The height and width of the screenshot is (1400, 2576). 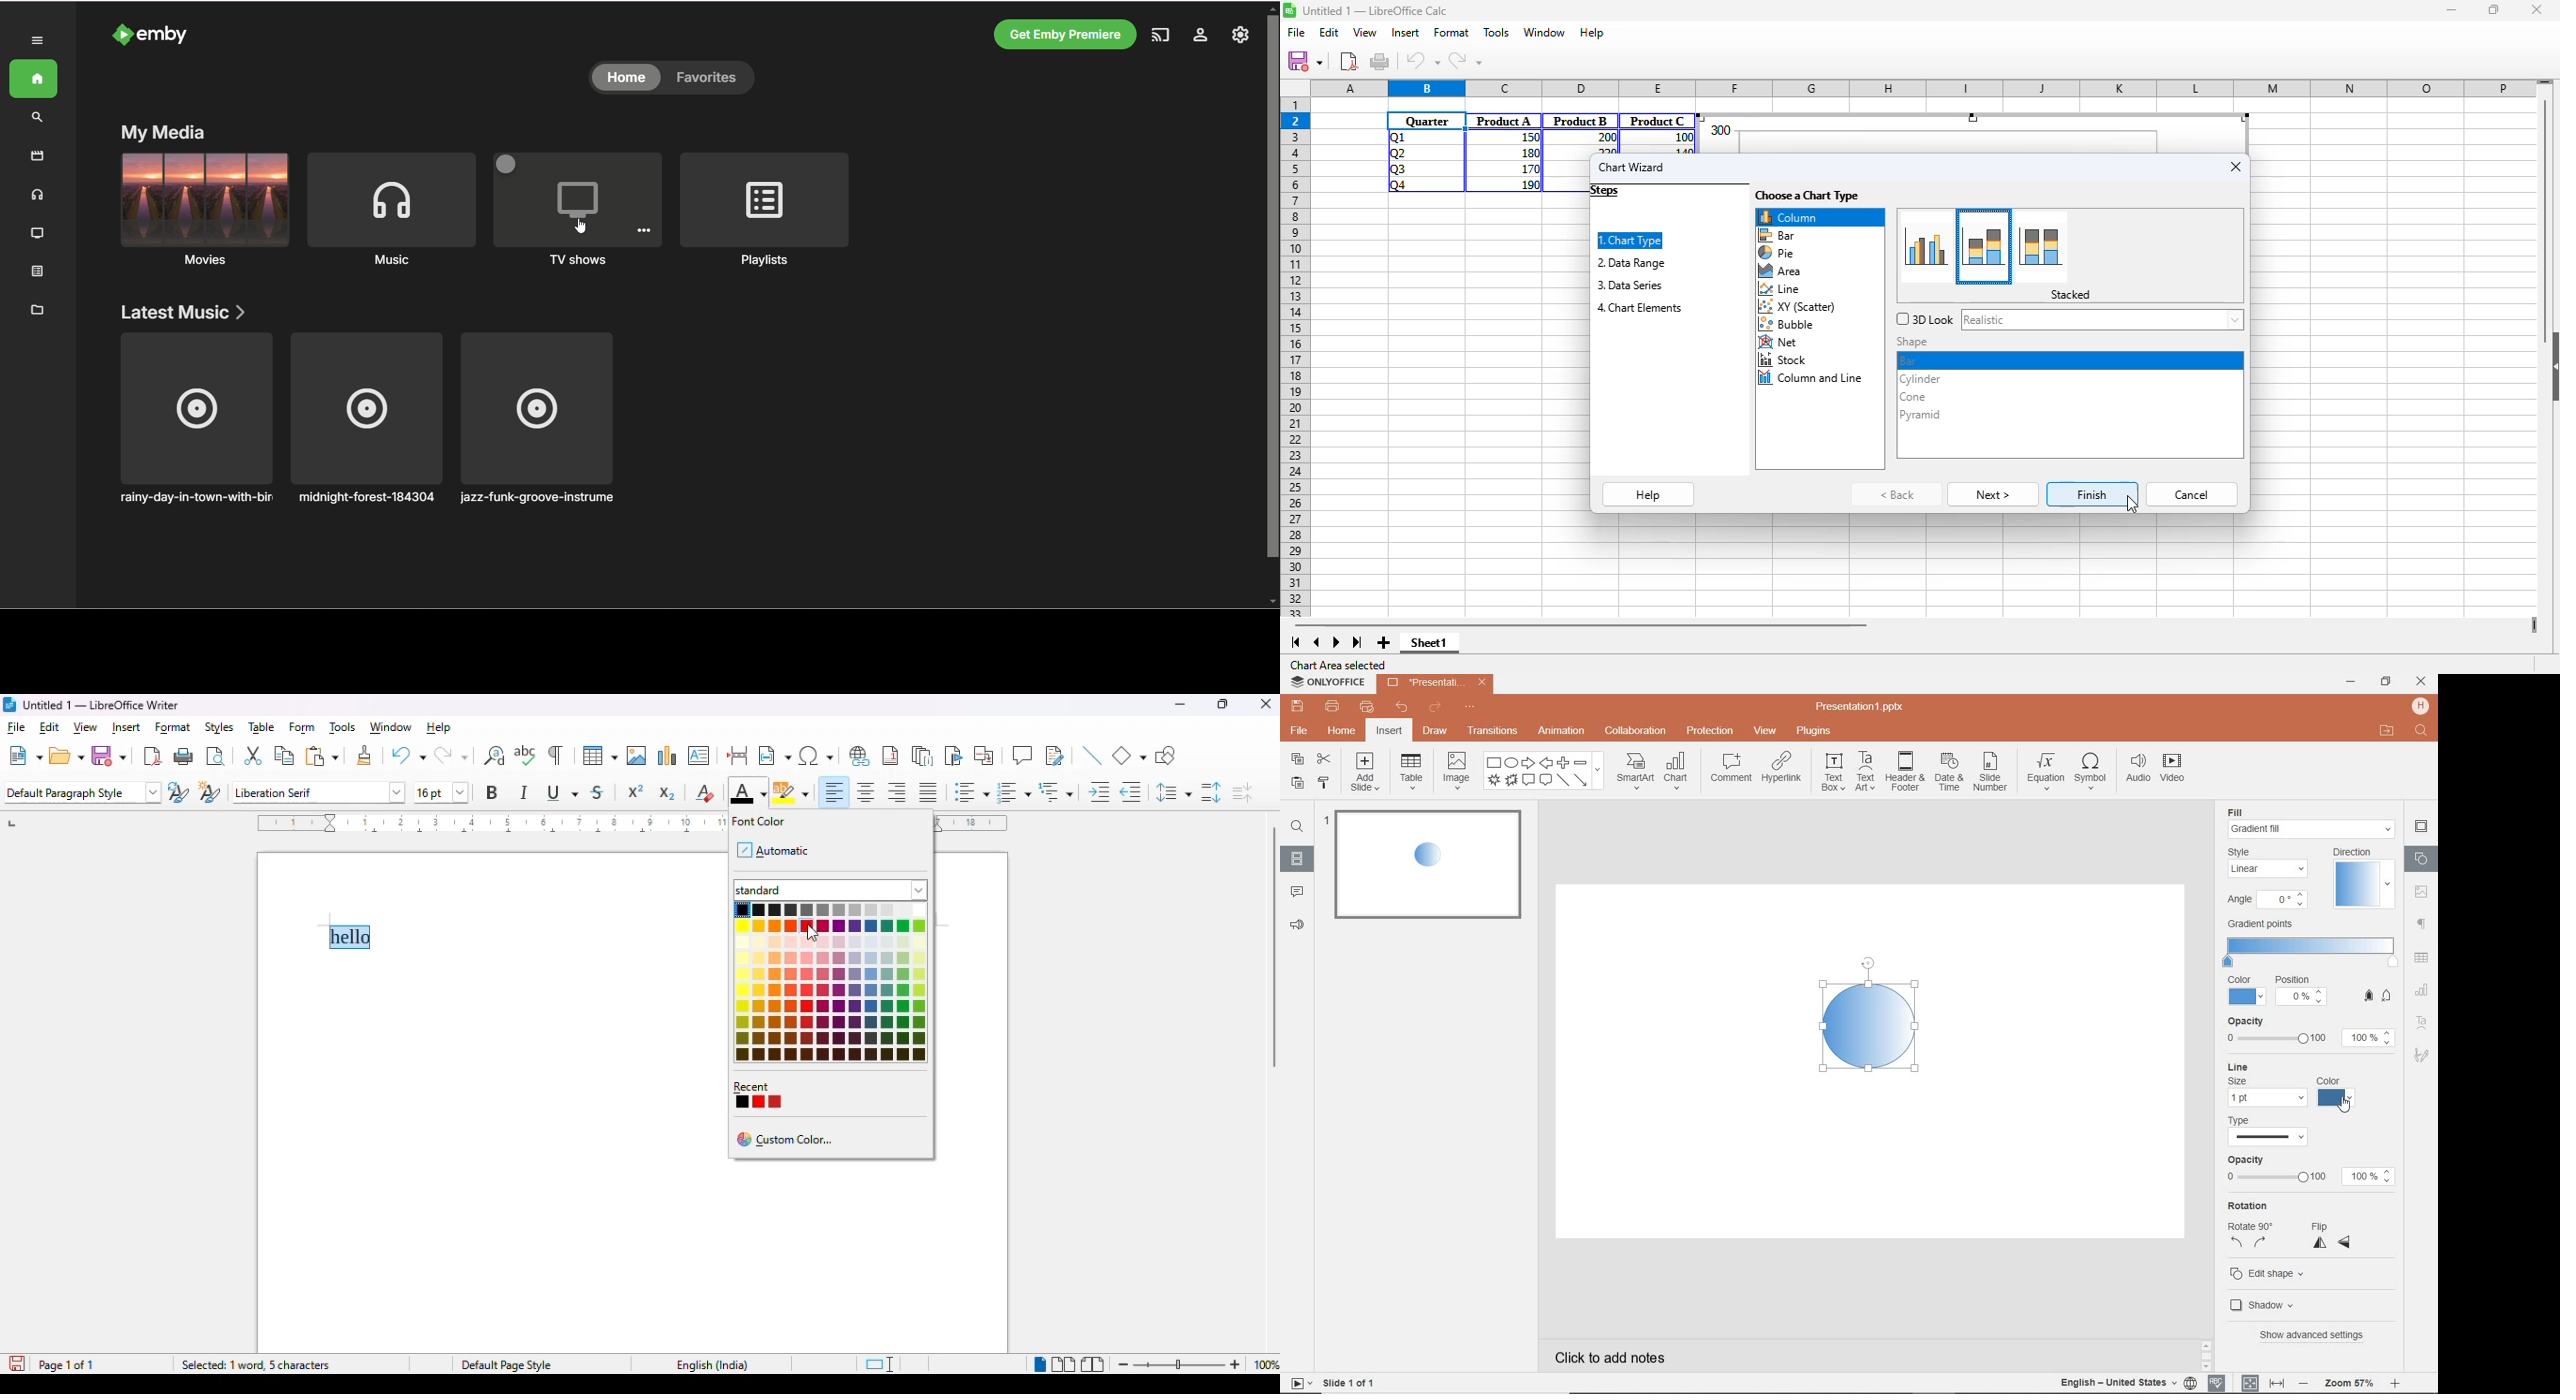 What do you see at coordinates (637, 756) in the screenshot?
I see `insert image` at bounding box center [637, 756].